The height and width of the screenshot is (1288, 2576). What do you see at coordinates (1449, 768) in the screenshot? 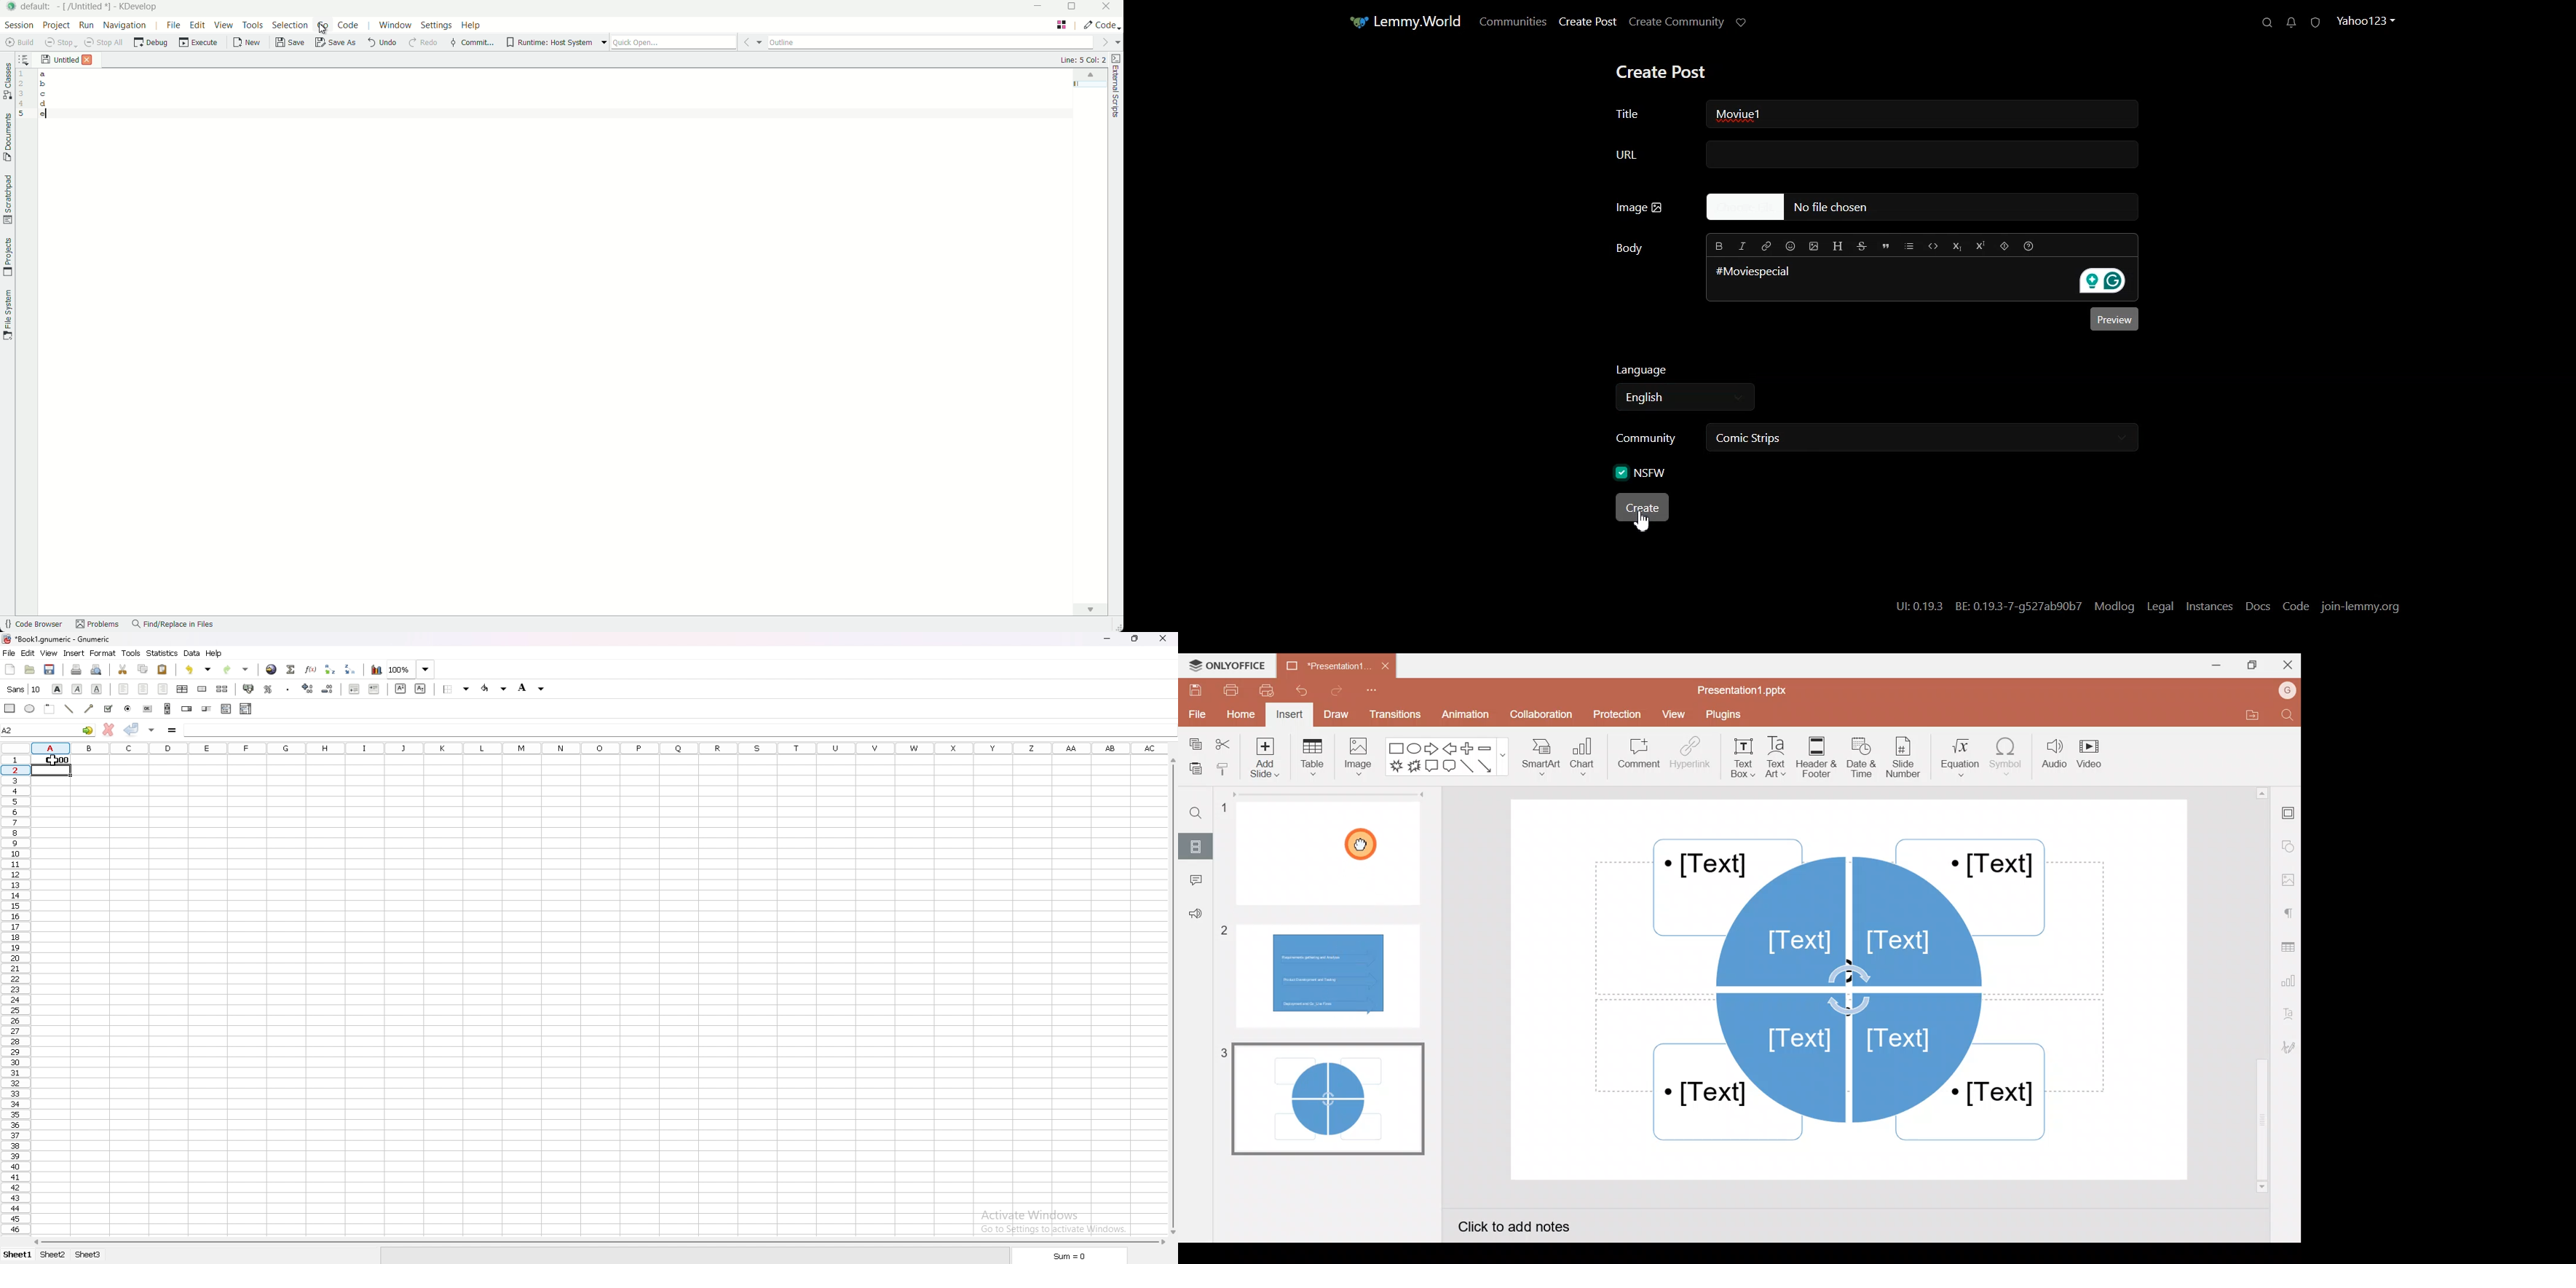
I see `Rounded Rectangular callout` at bounding box center [1449, 768].